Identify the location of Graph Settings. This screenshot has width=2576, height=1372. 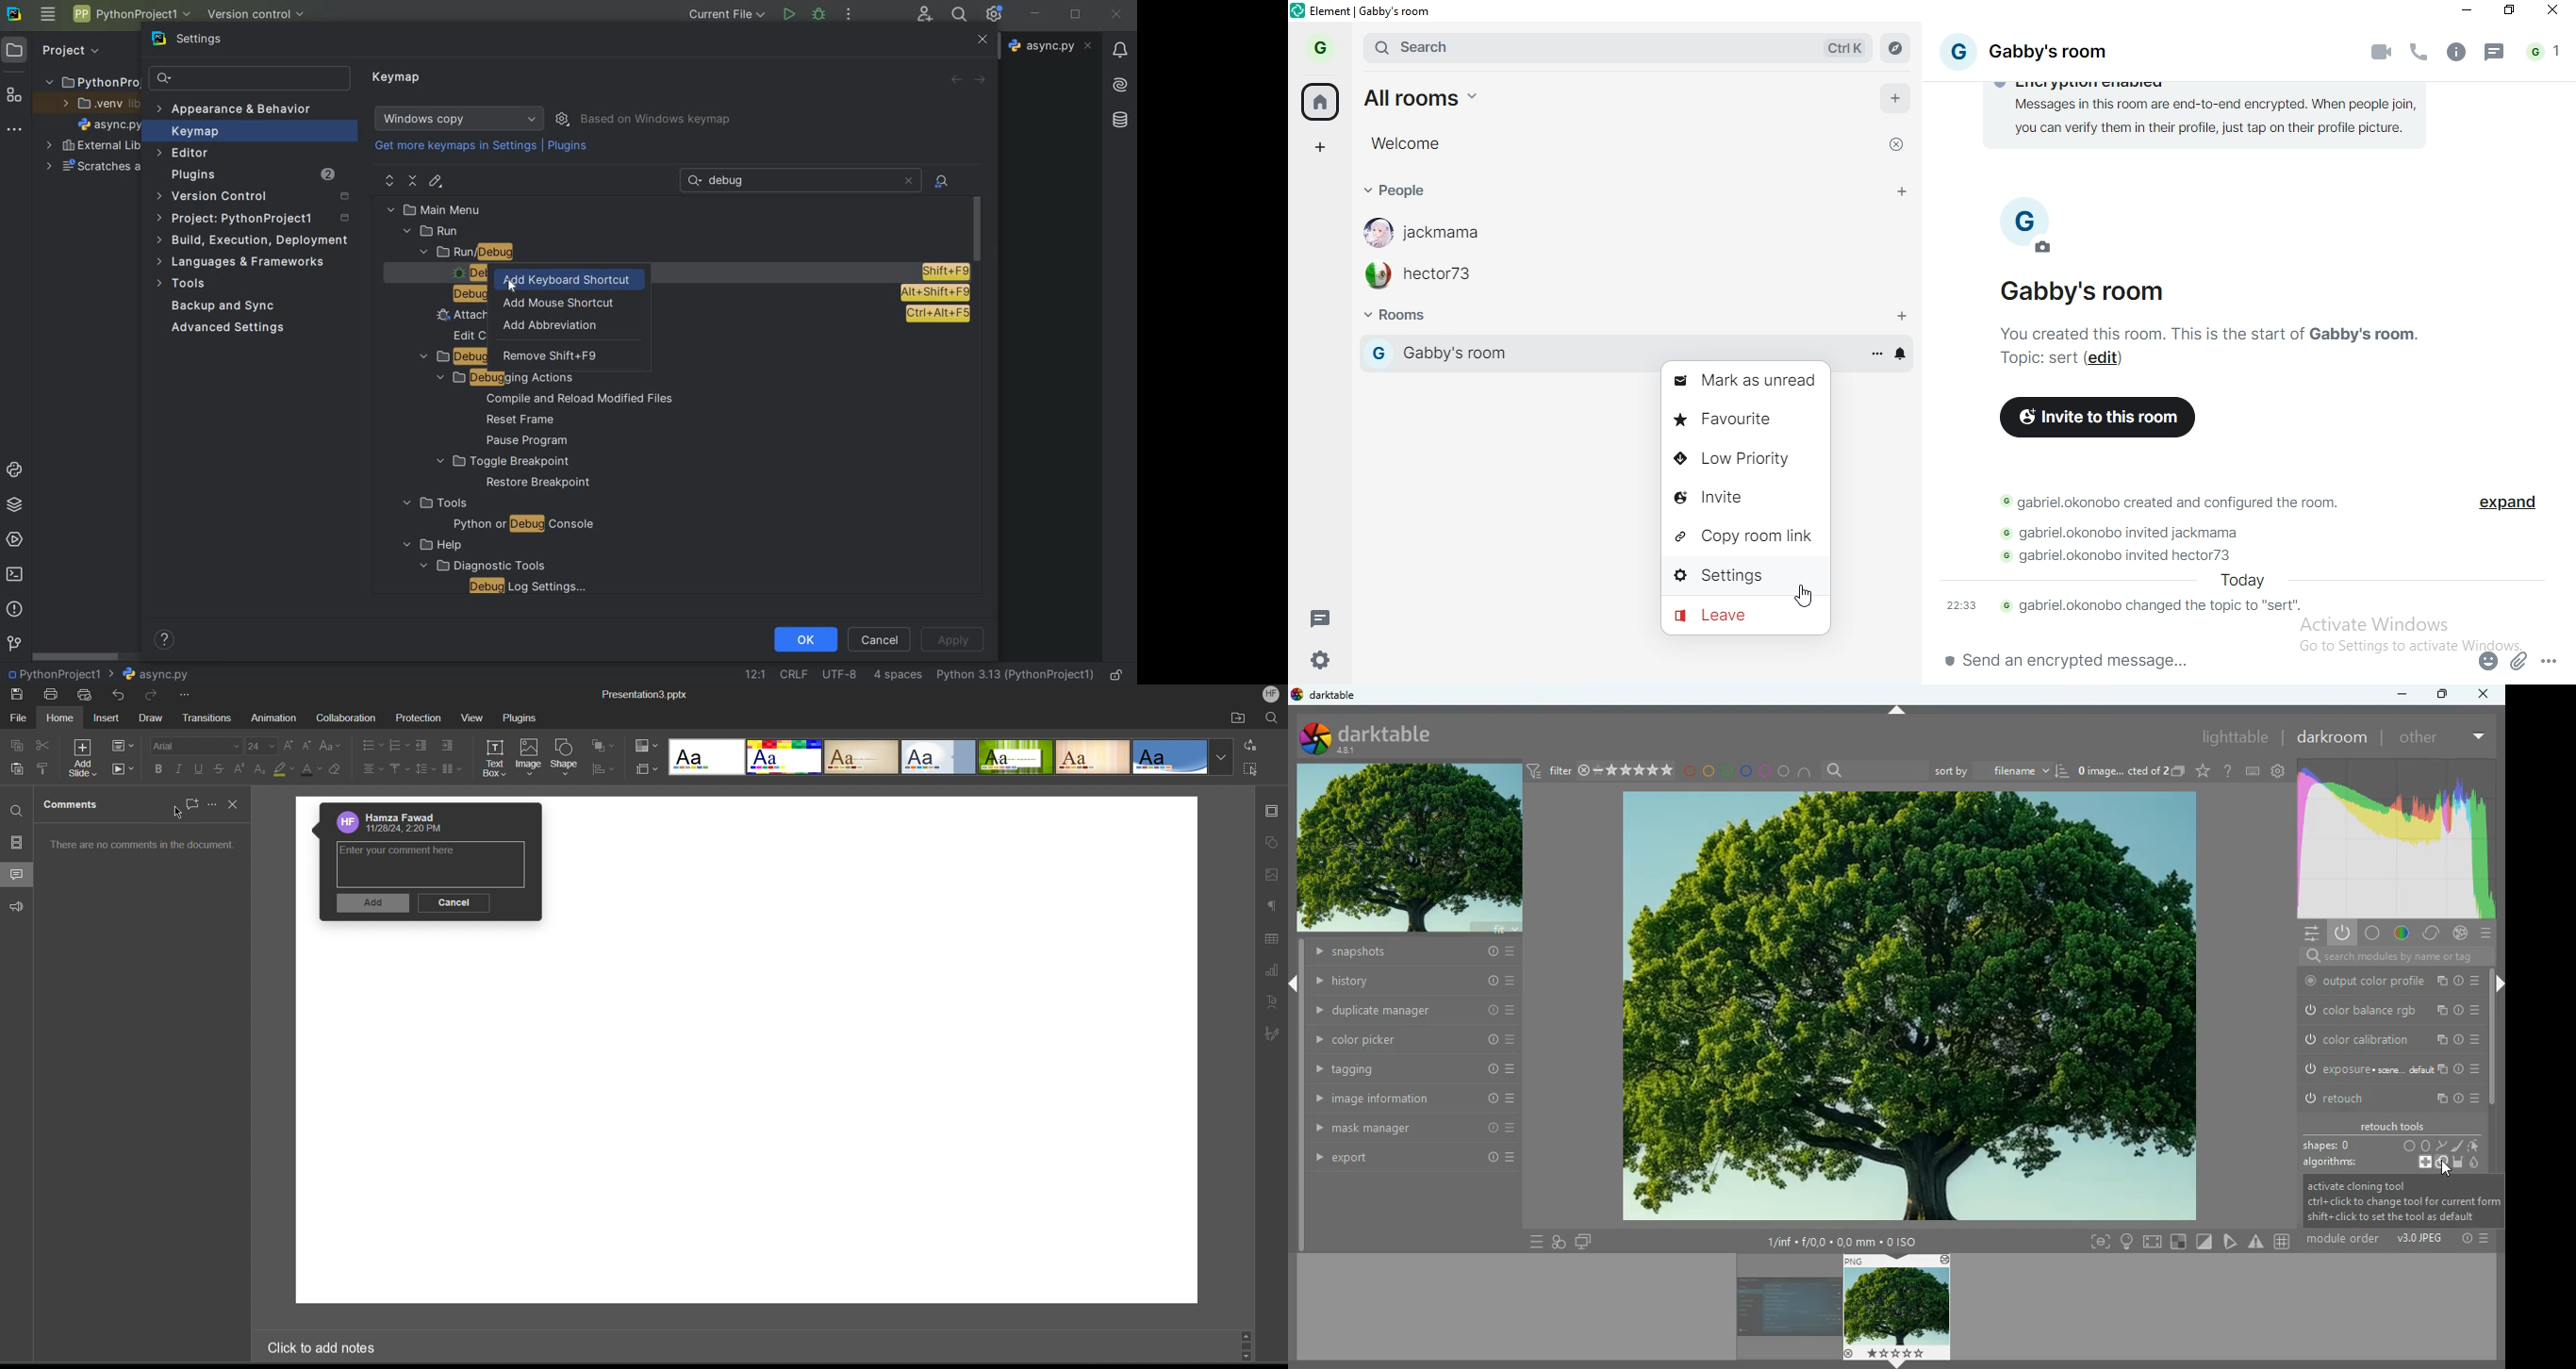
(1271, 972).